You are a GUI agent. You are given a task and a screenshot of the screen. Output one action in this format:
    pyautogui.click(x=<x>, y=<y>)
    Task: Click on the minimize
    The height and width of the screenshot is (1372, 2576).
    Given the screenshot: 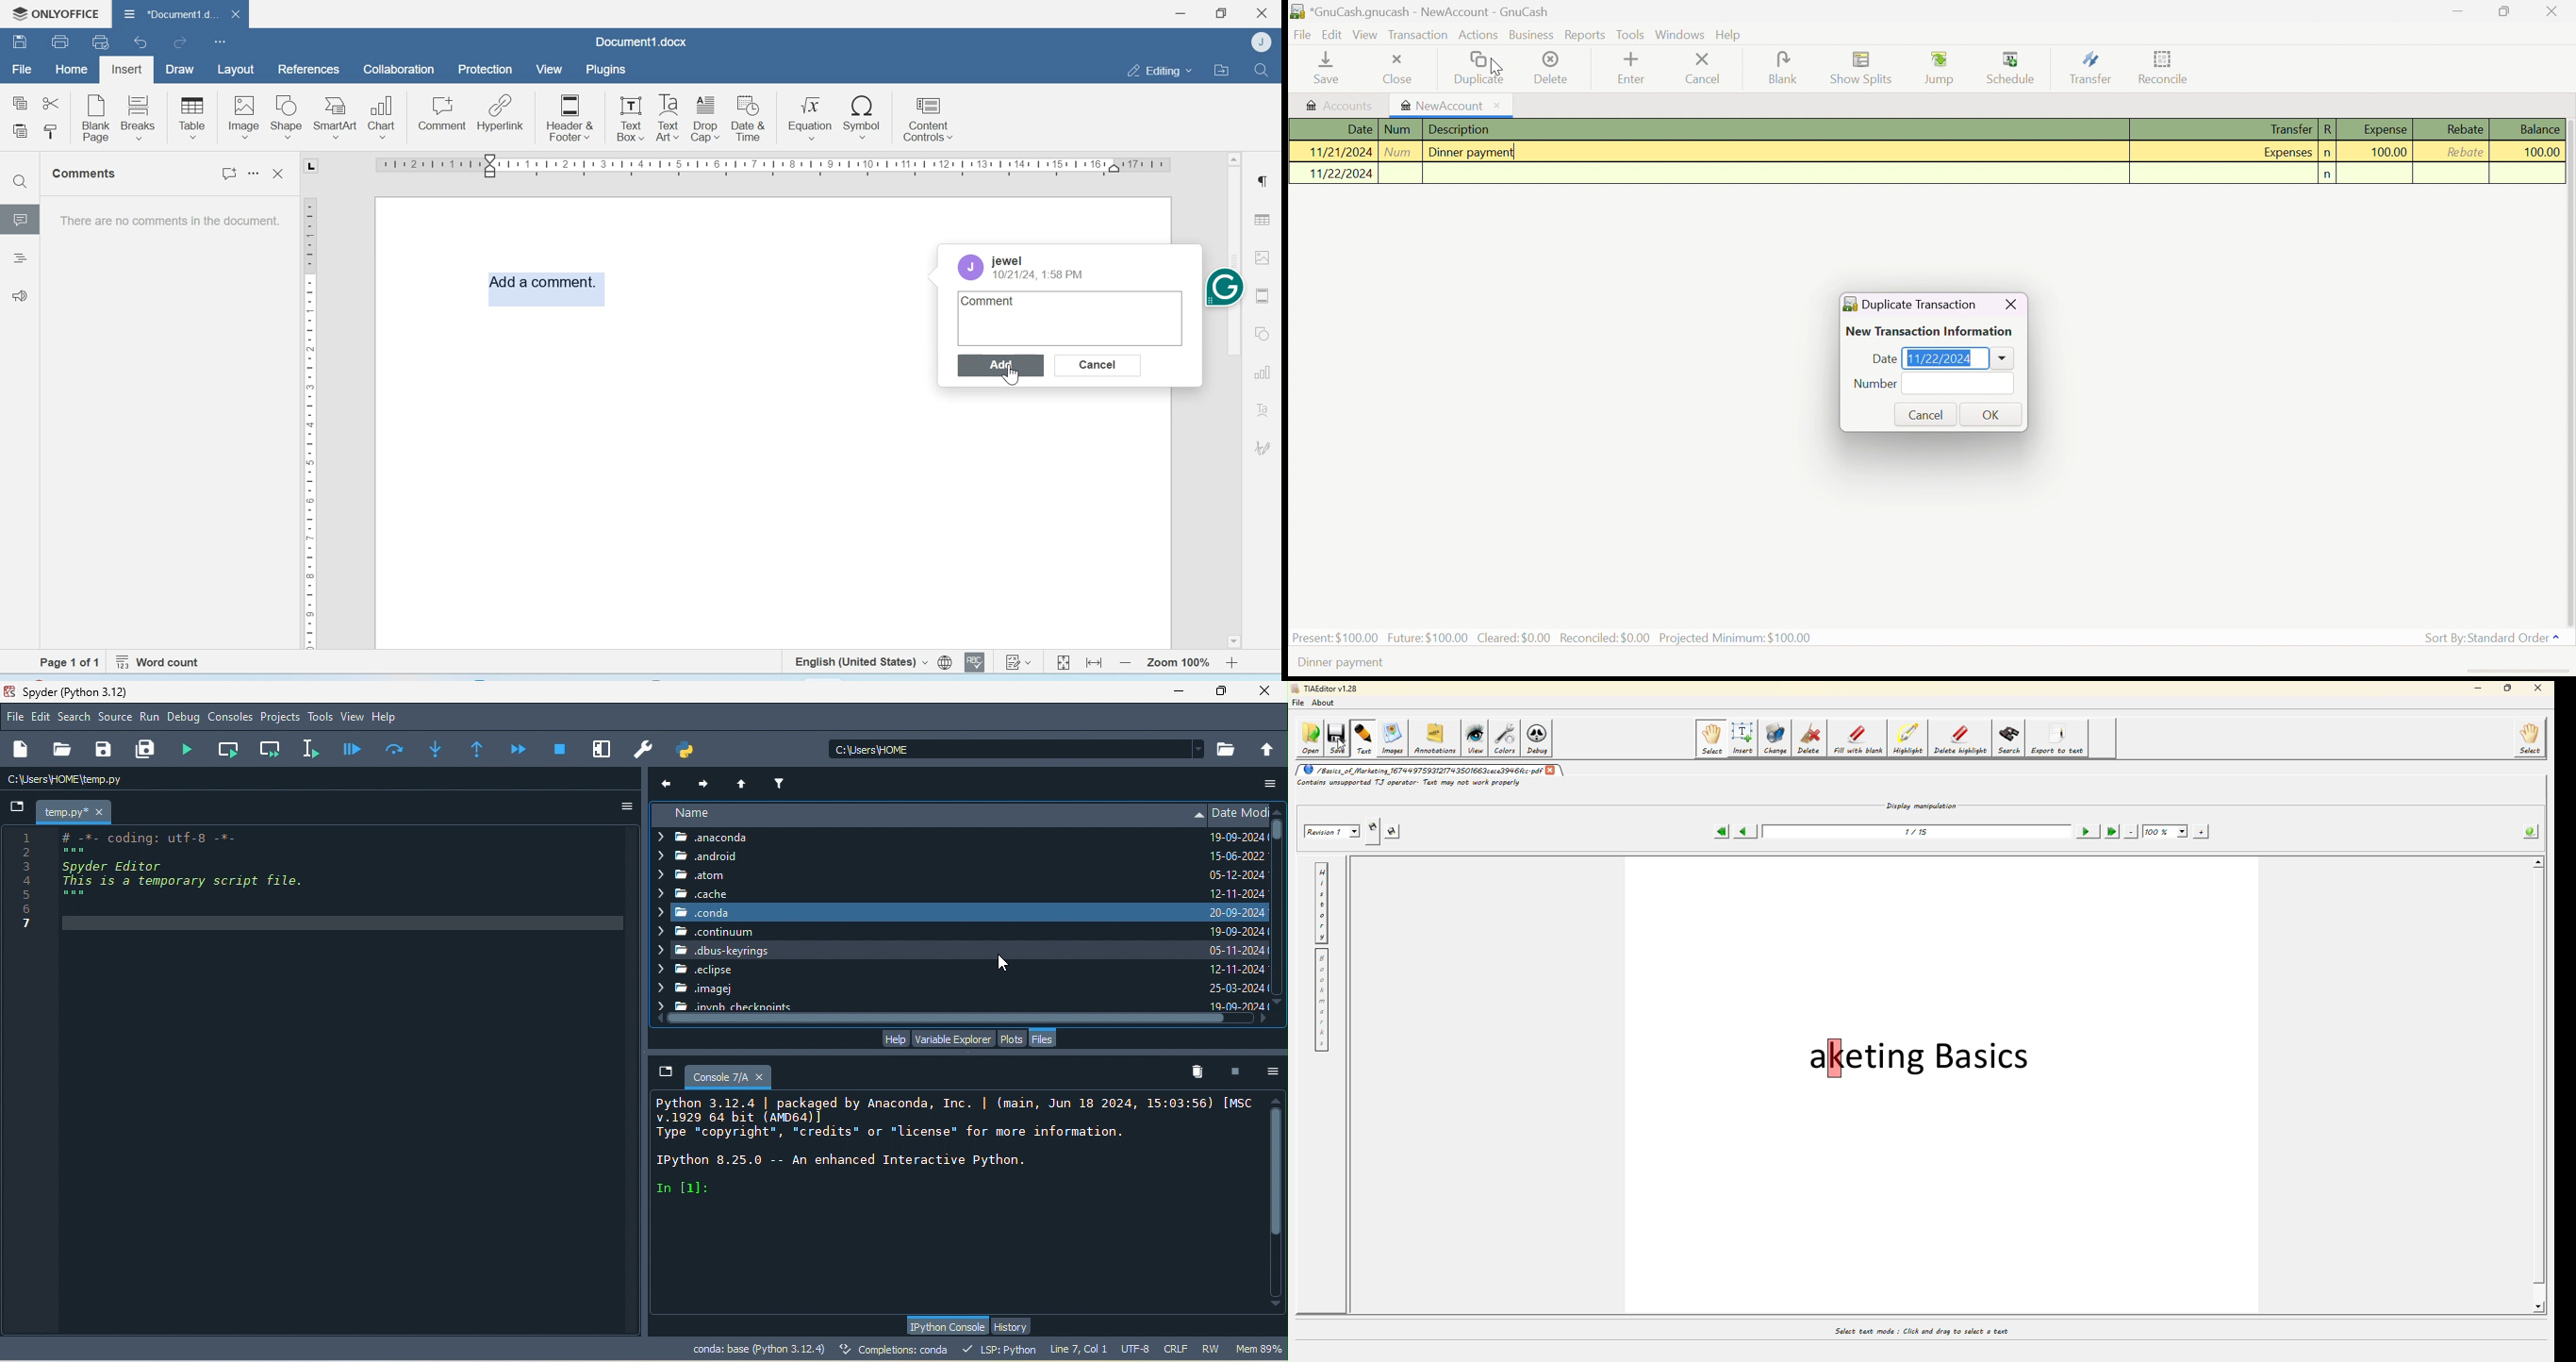 What is the action you would take?
    pyautogui.click(x=1178, y=694)
    